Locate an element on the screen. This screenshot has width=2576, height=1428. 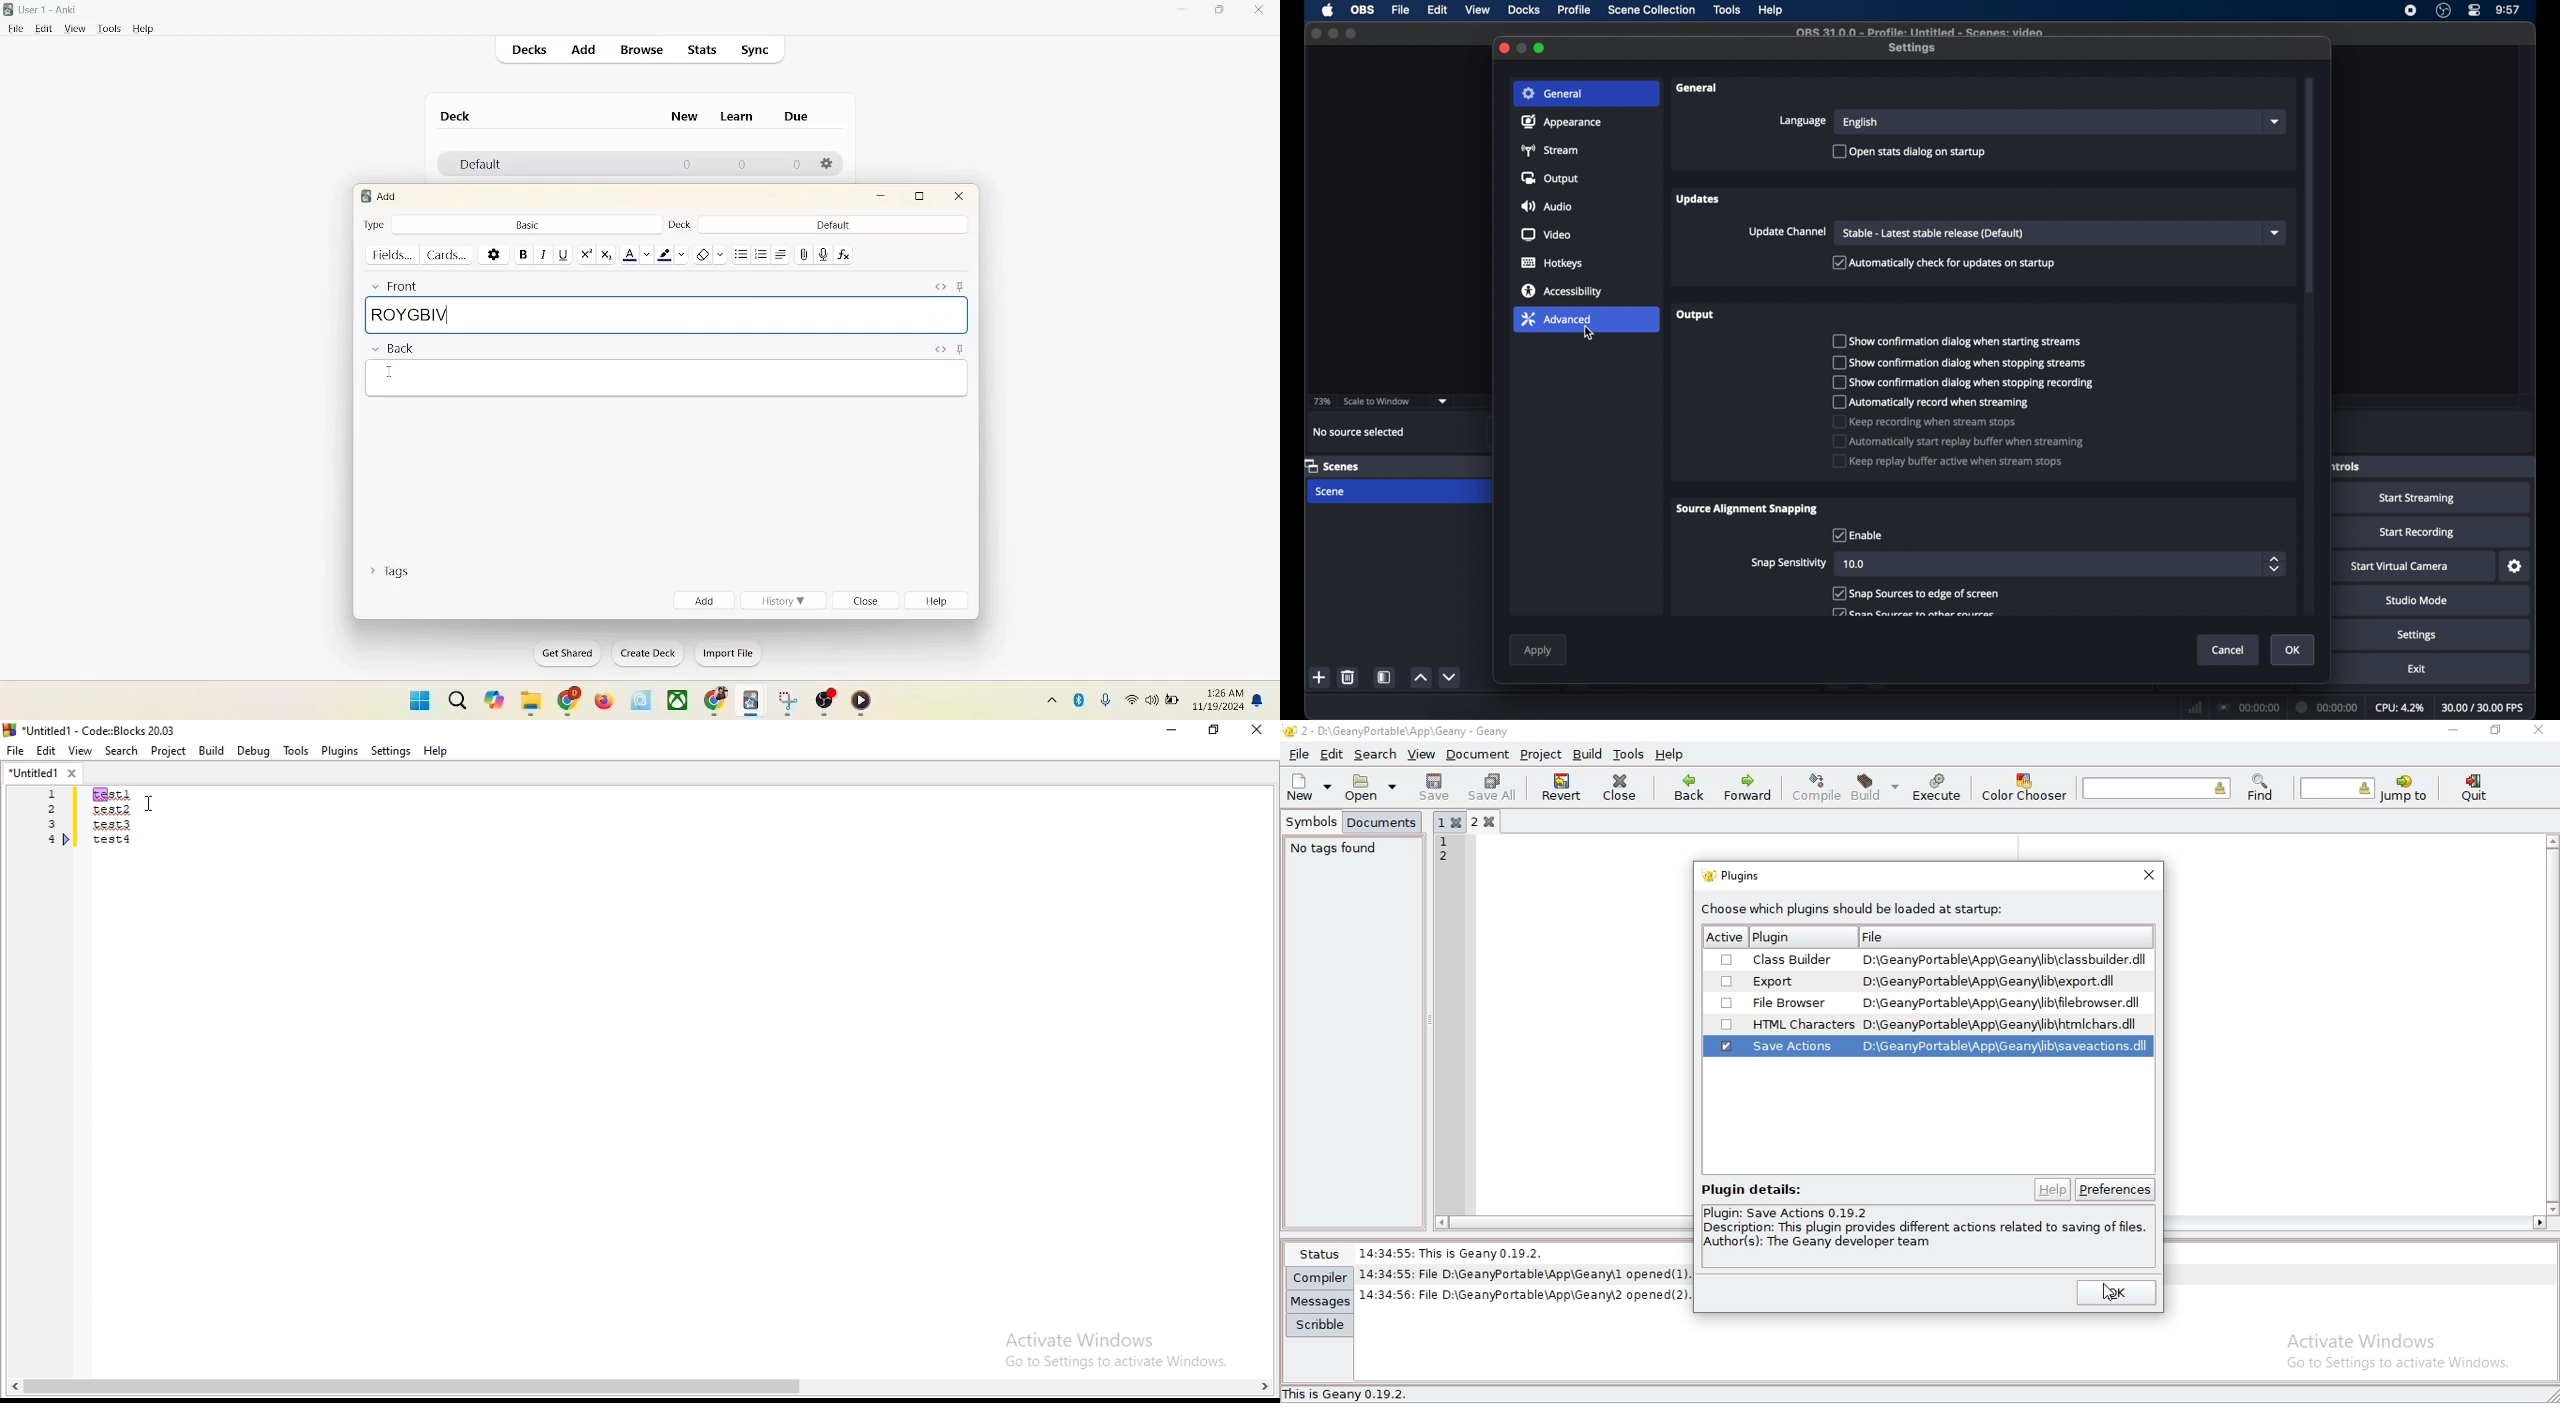
fields is located at coordinates (394, 255).